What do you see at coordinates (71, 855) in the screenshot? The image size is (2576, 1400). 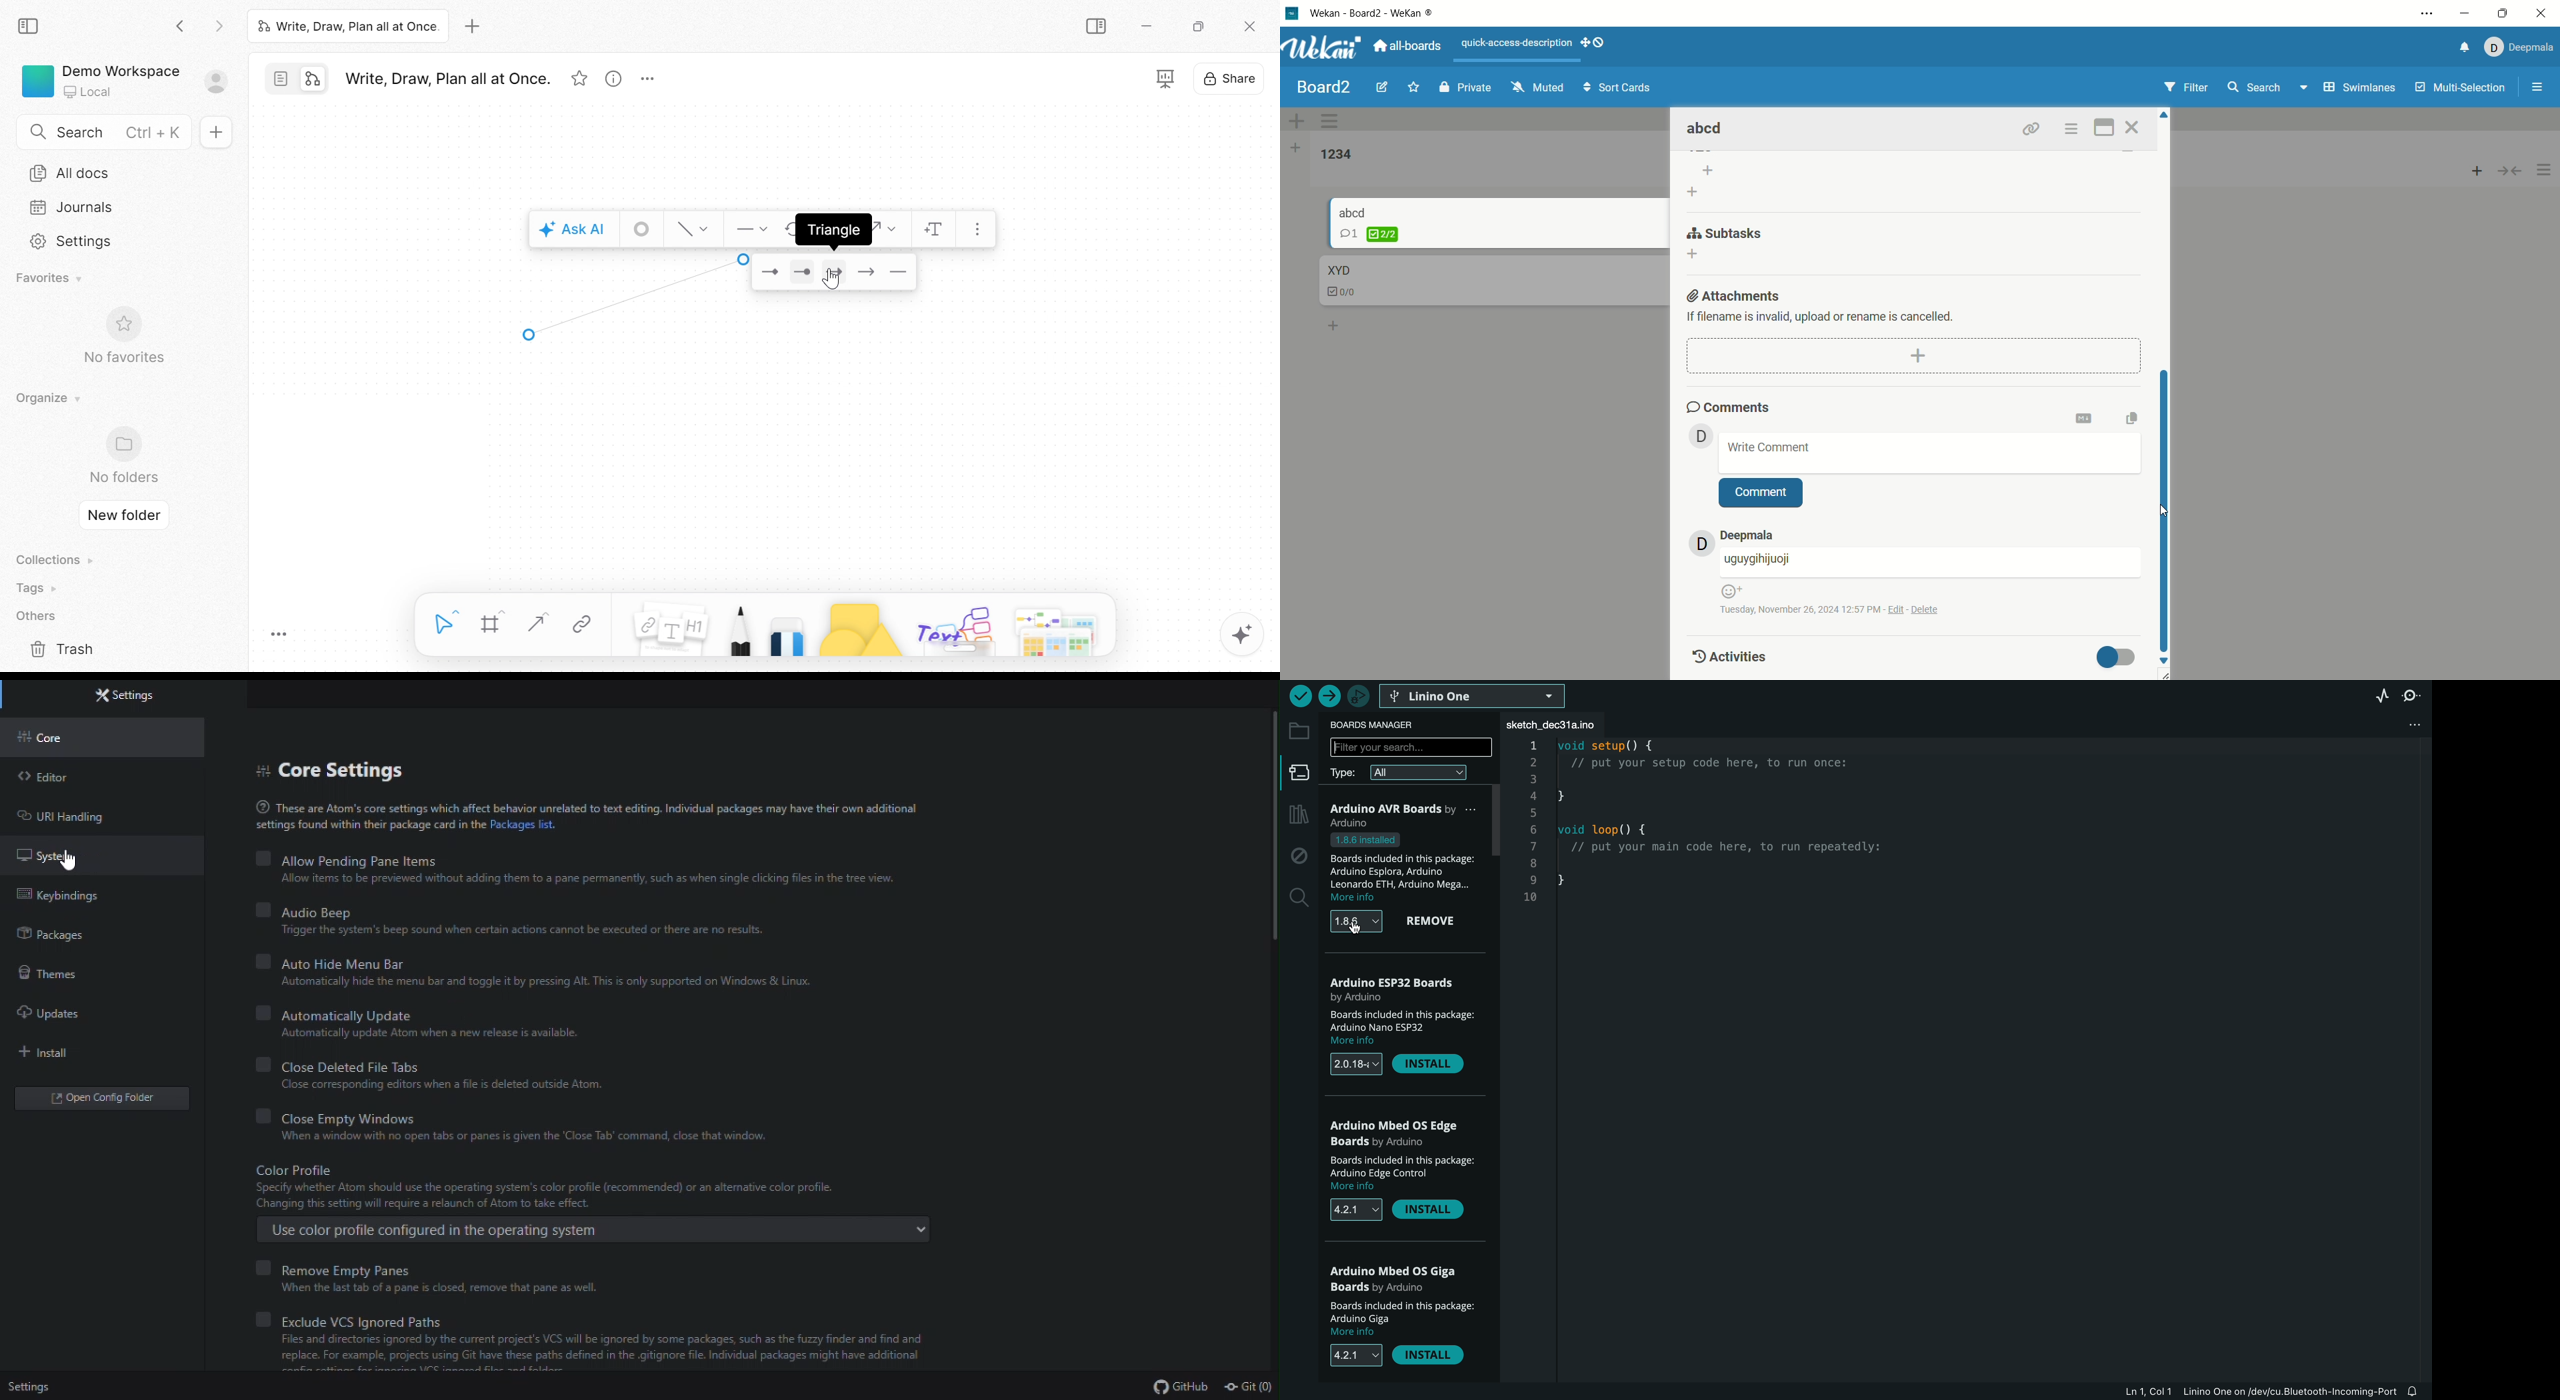 I see `System` at bounding box center [71, 855].